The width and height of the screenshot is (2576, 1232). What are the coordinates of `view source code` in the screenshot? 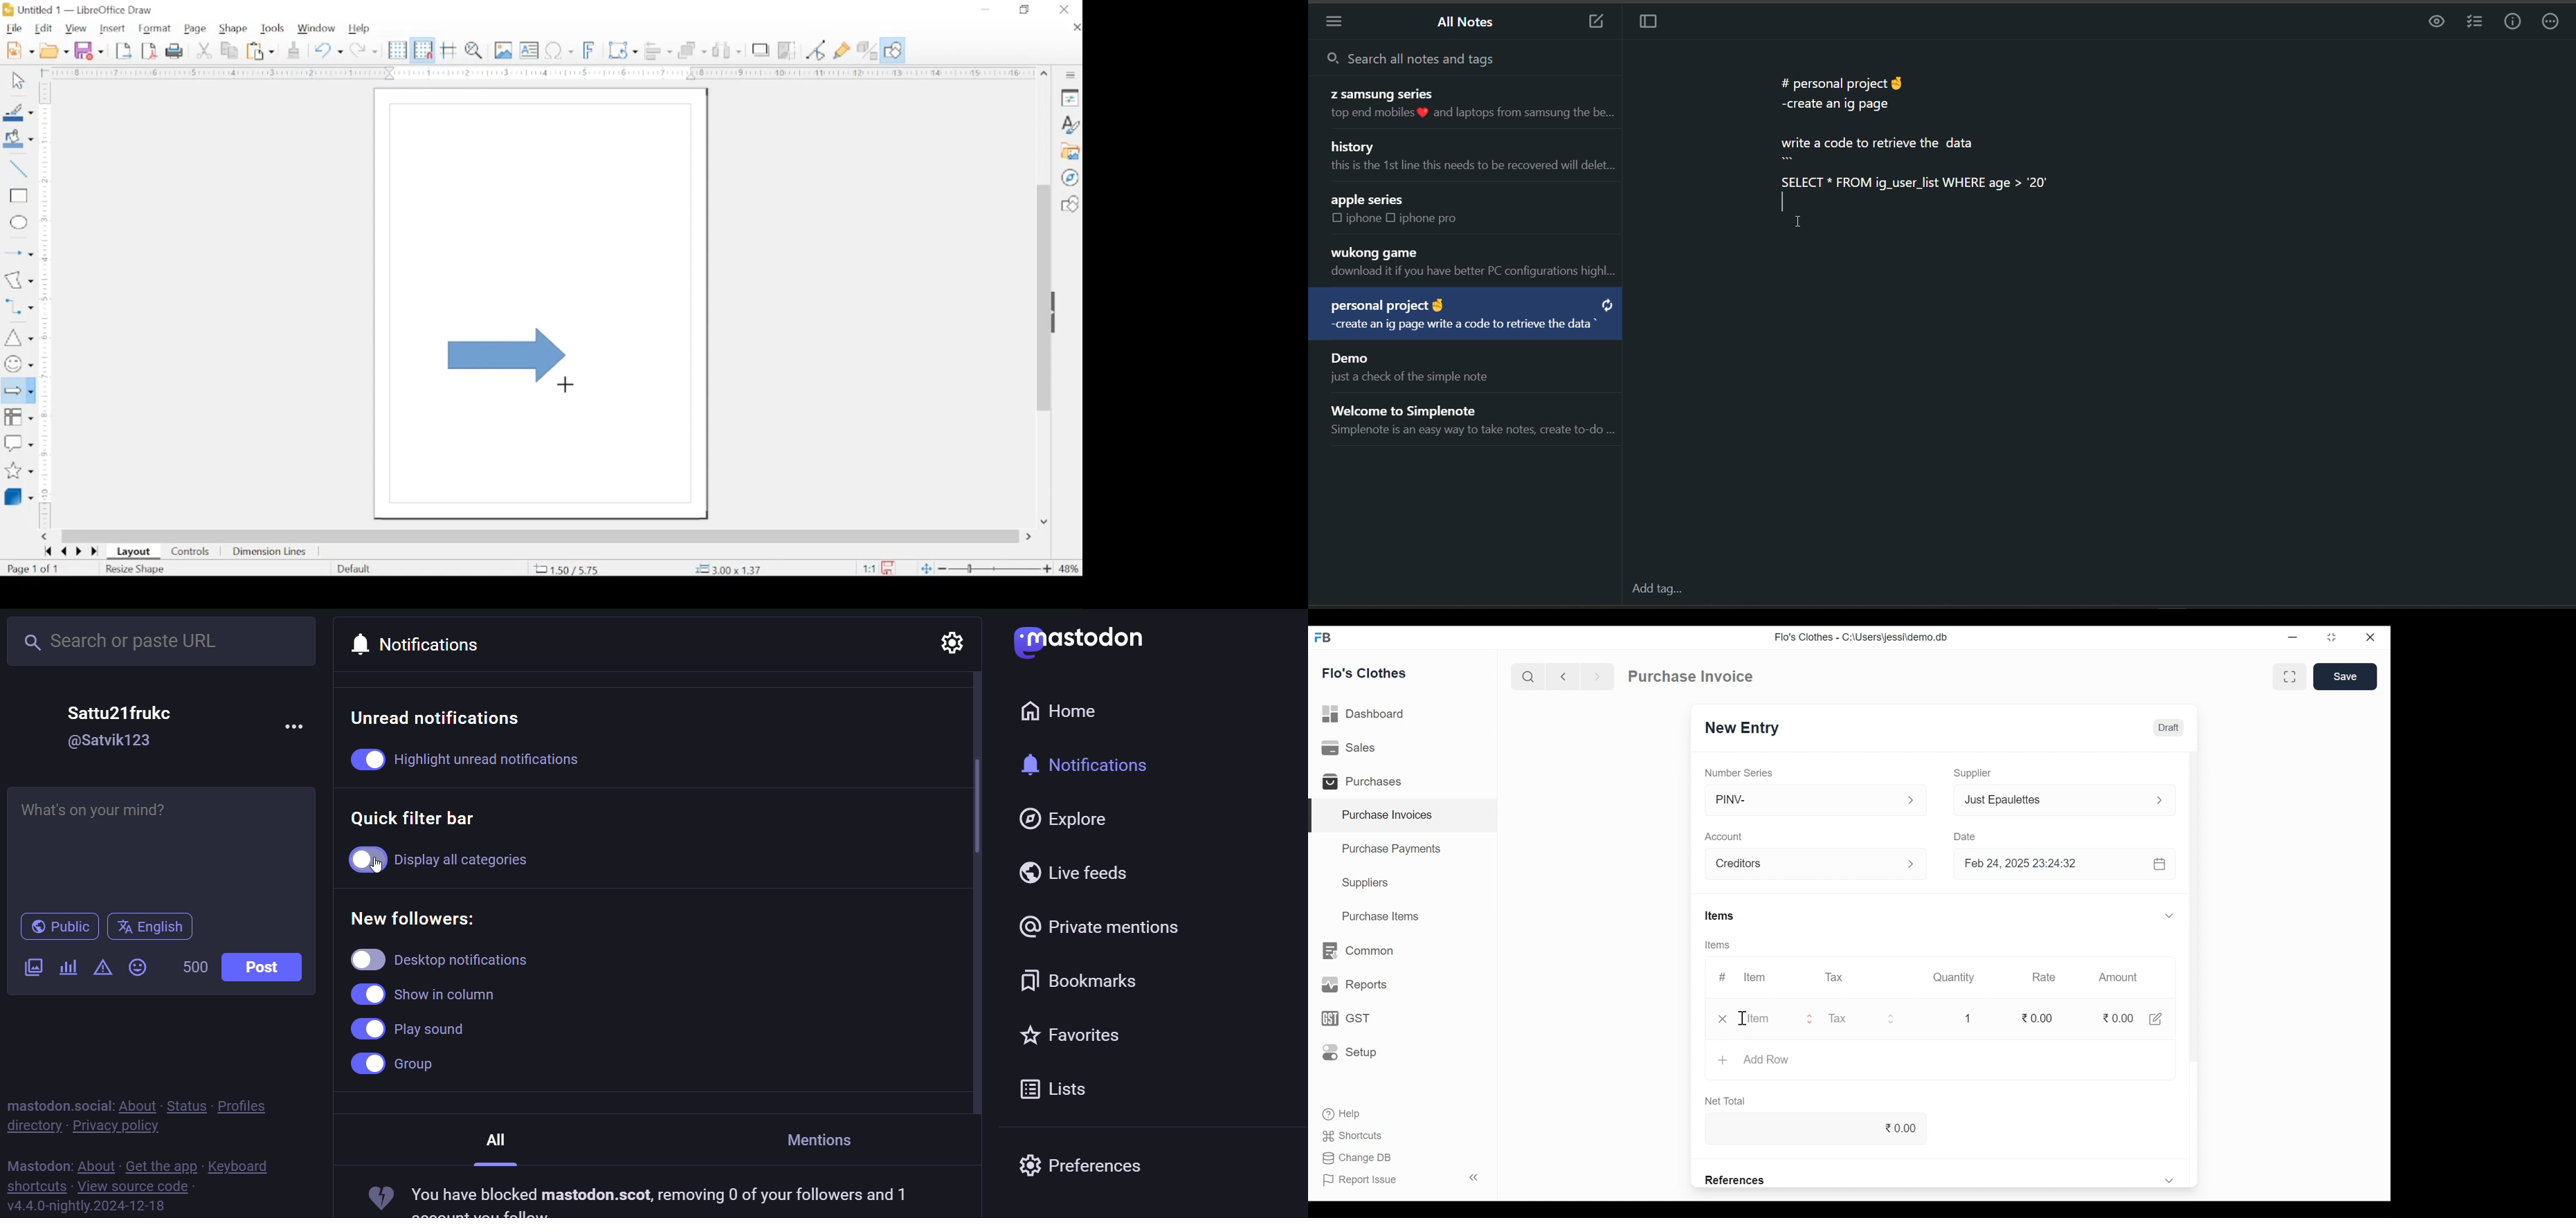 It's located at (135, 1187).